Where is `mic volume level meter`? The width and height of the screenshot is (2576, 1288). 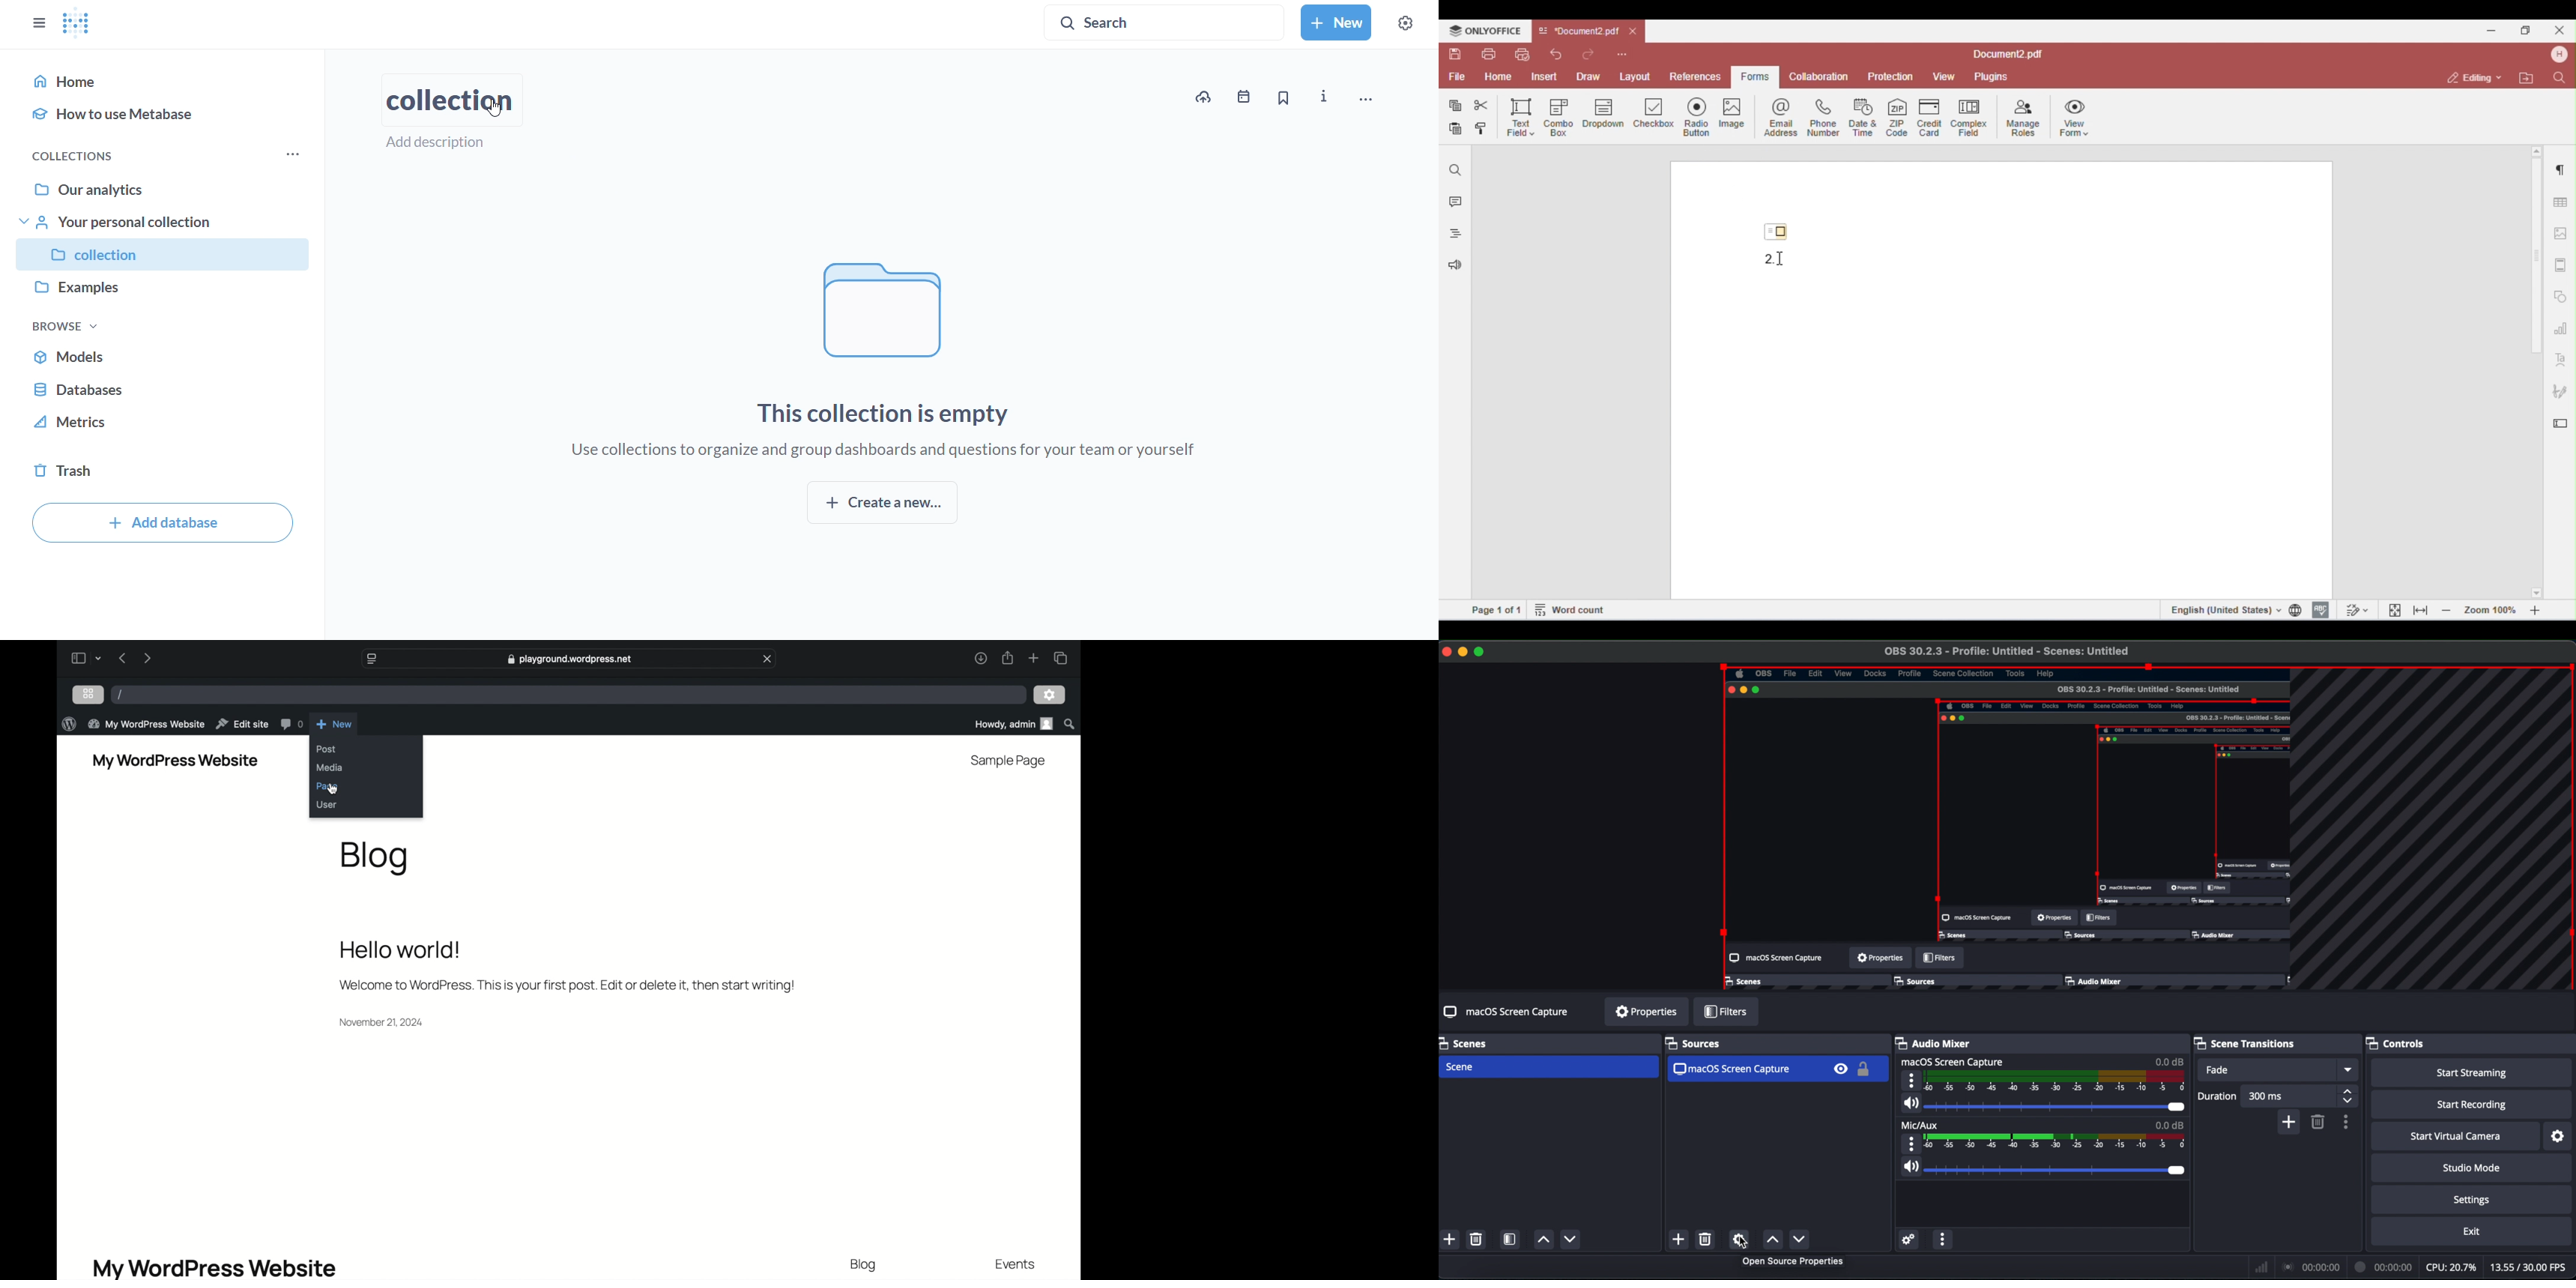 mic volume level meter is located at coordinates (2055, 1142).